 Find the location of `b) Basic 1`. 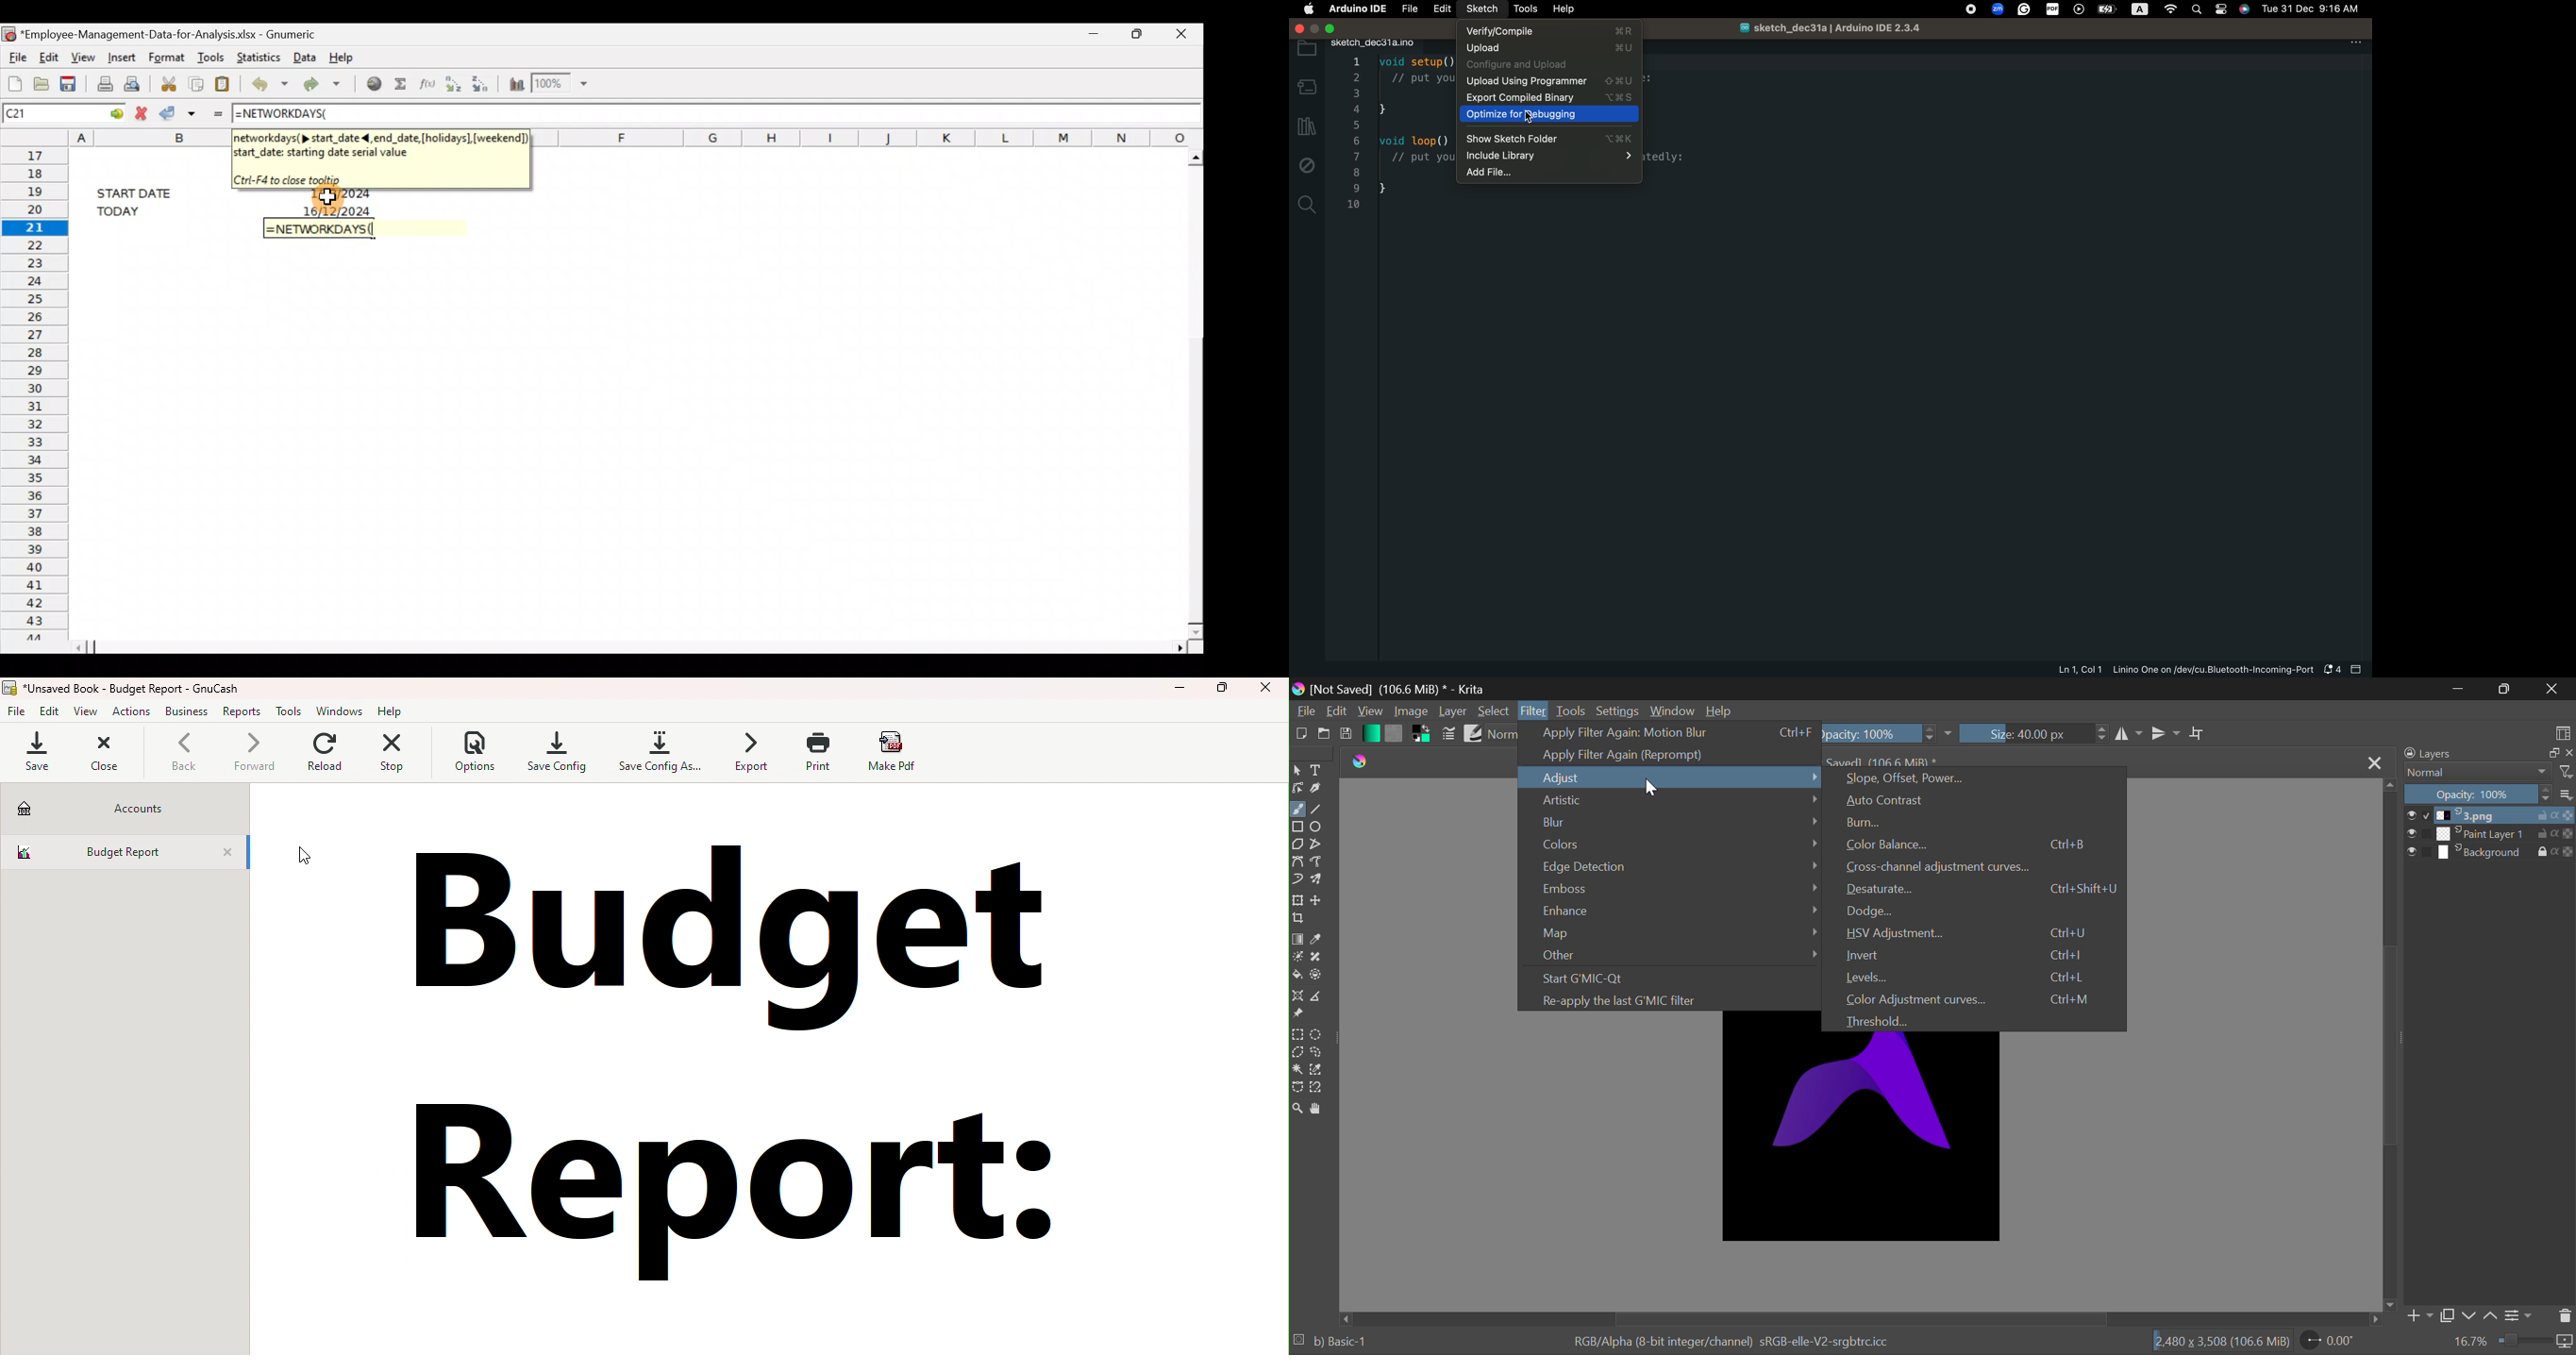

b) Basic 1 is located at coordinates (1346, 1344).